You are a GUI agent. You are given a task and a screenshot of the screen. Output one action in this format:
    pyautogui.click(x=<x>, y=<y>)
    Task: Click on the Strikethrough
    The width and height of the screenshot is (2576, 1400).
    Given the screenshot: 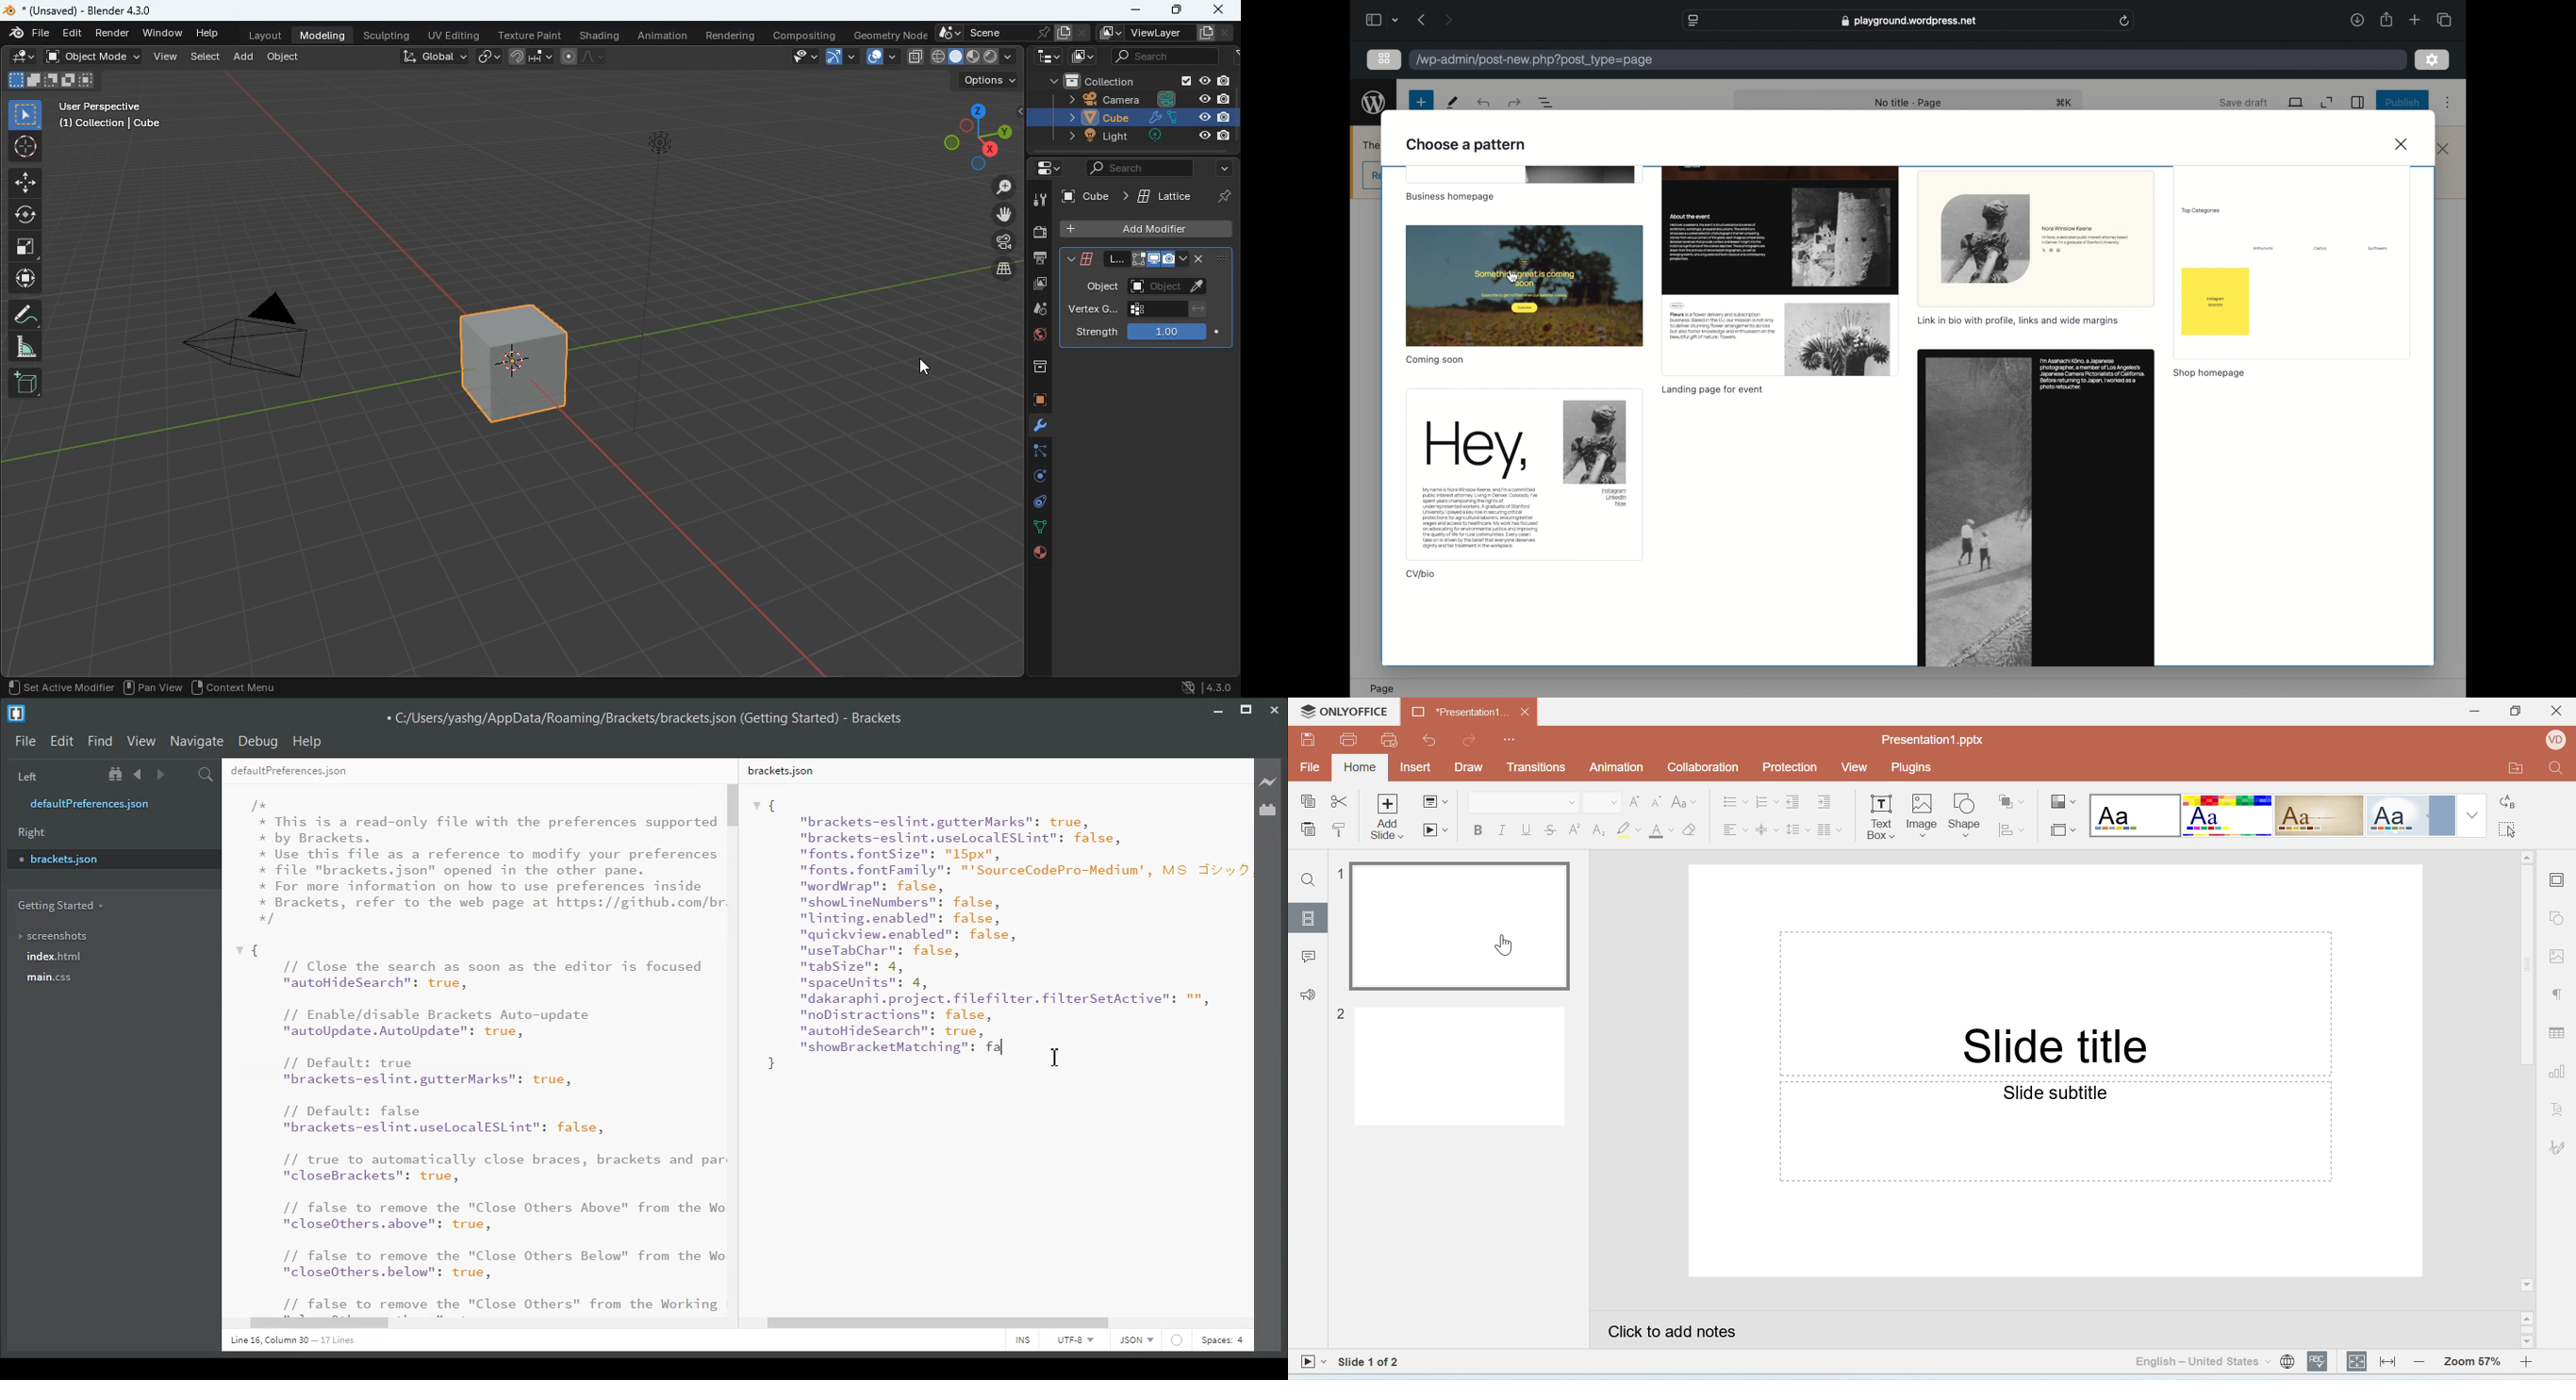 What is the action you would take?
    pyautogui.click(x=1552, y=829)
    